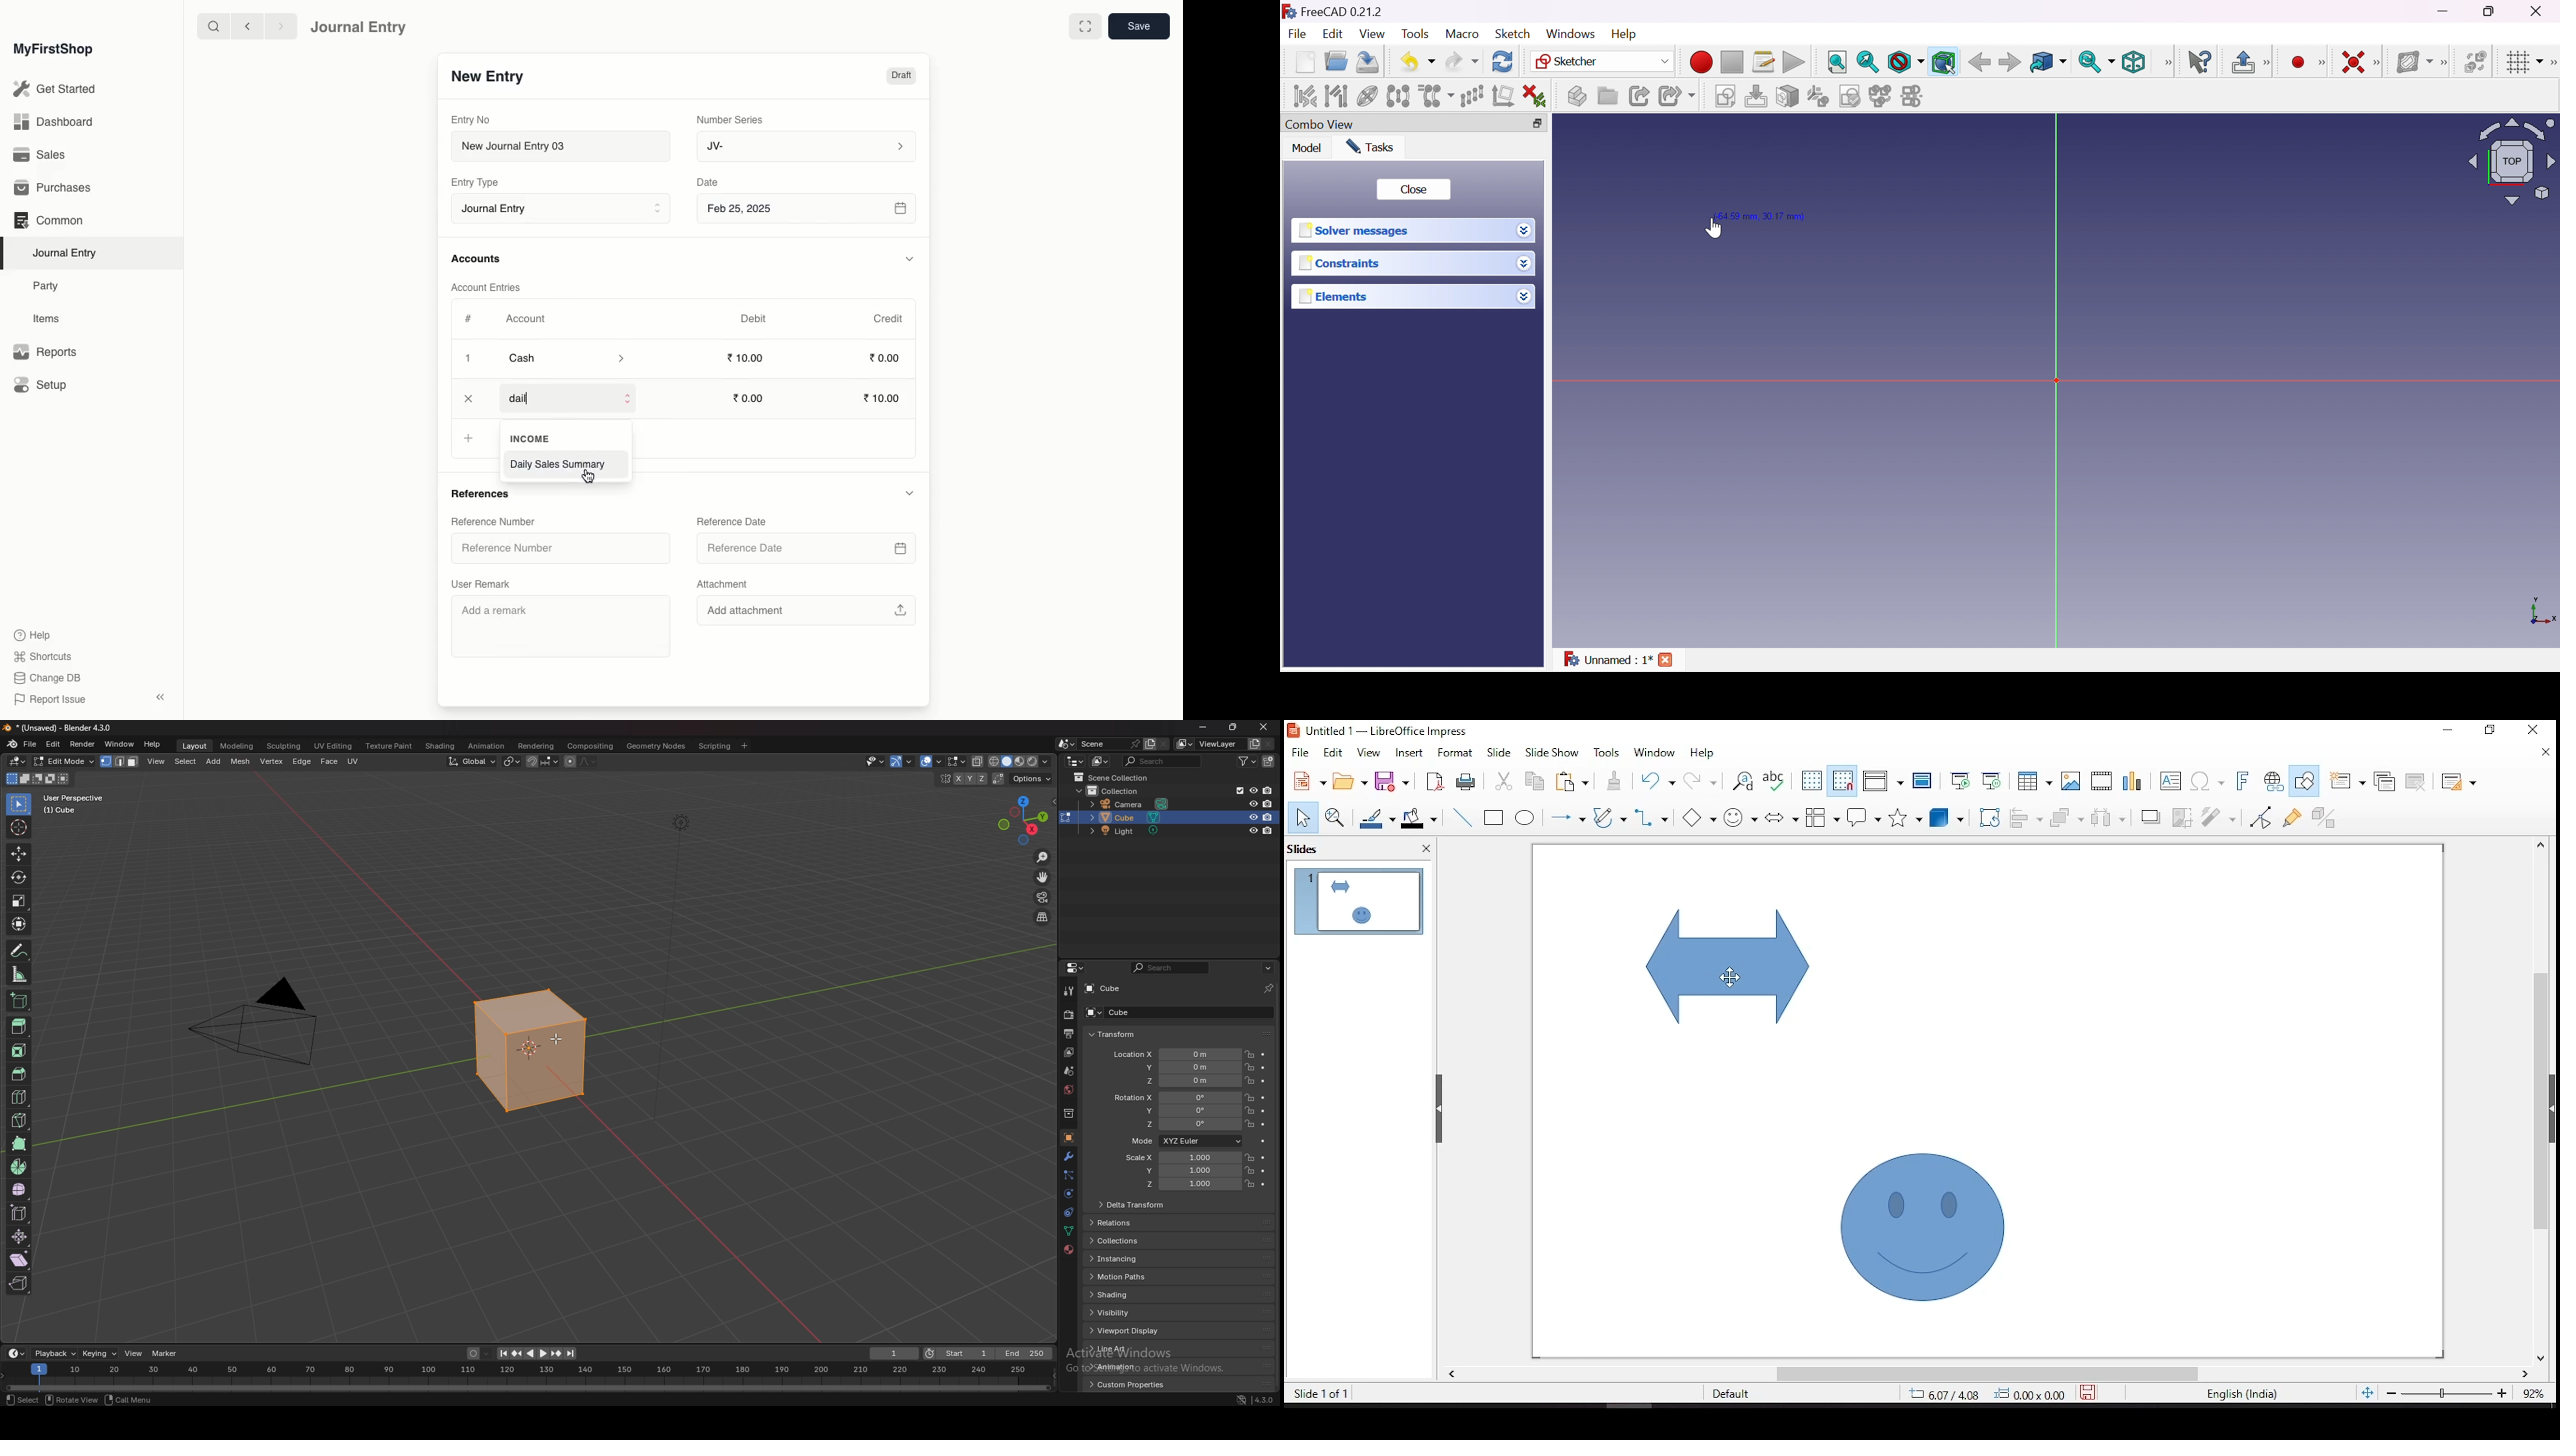 This screenshot has width=2576, height=1456. I want to click on arrange, so click(2065, 817).